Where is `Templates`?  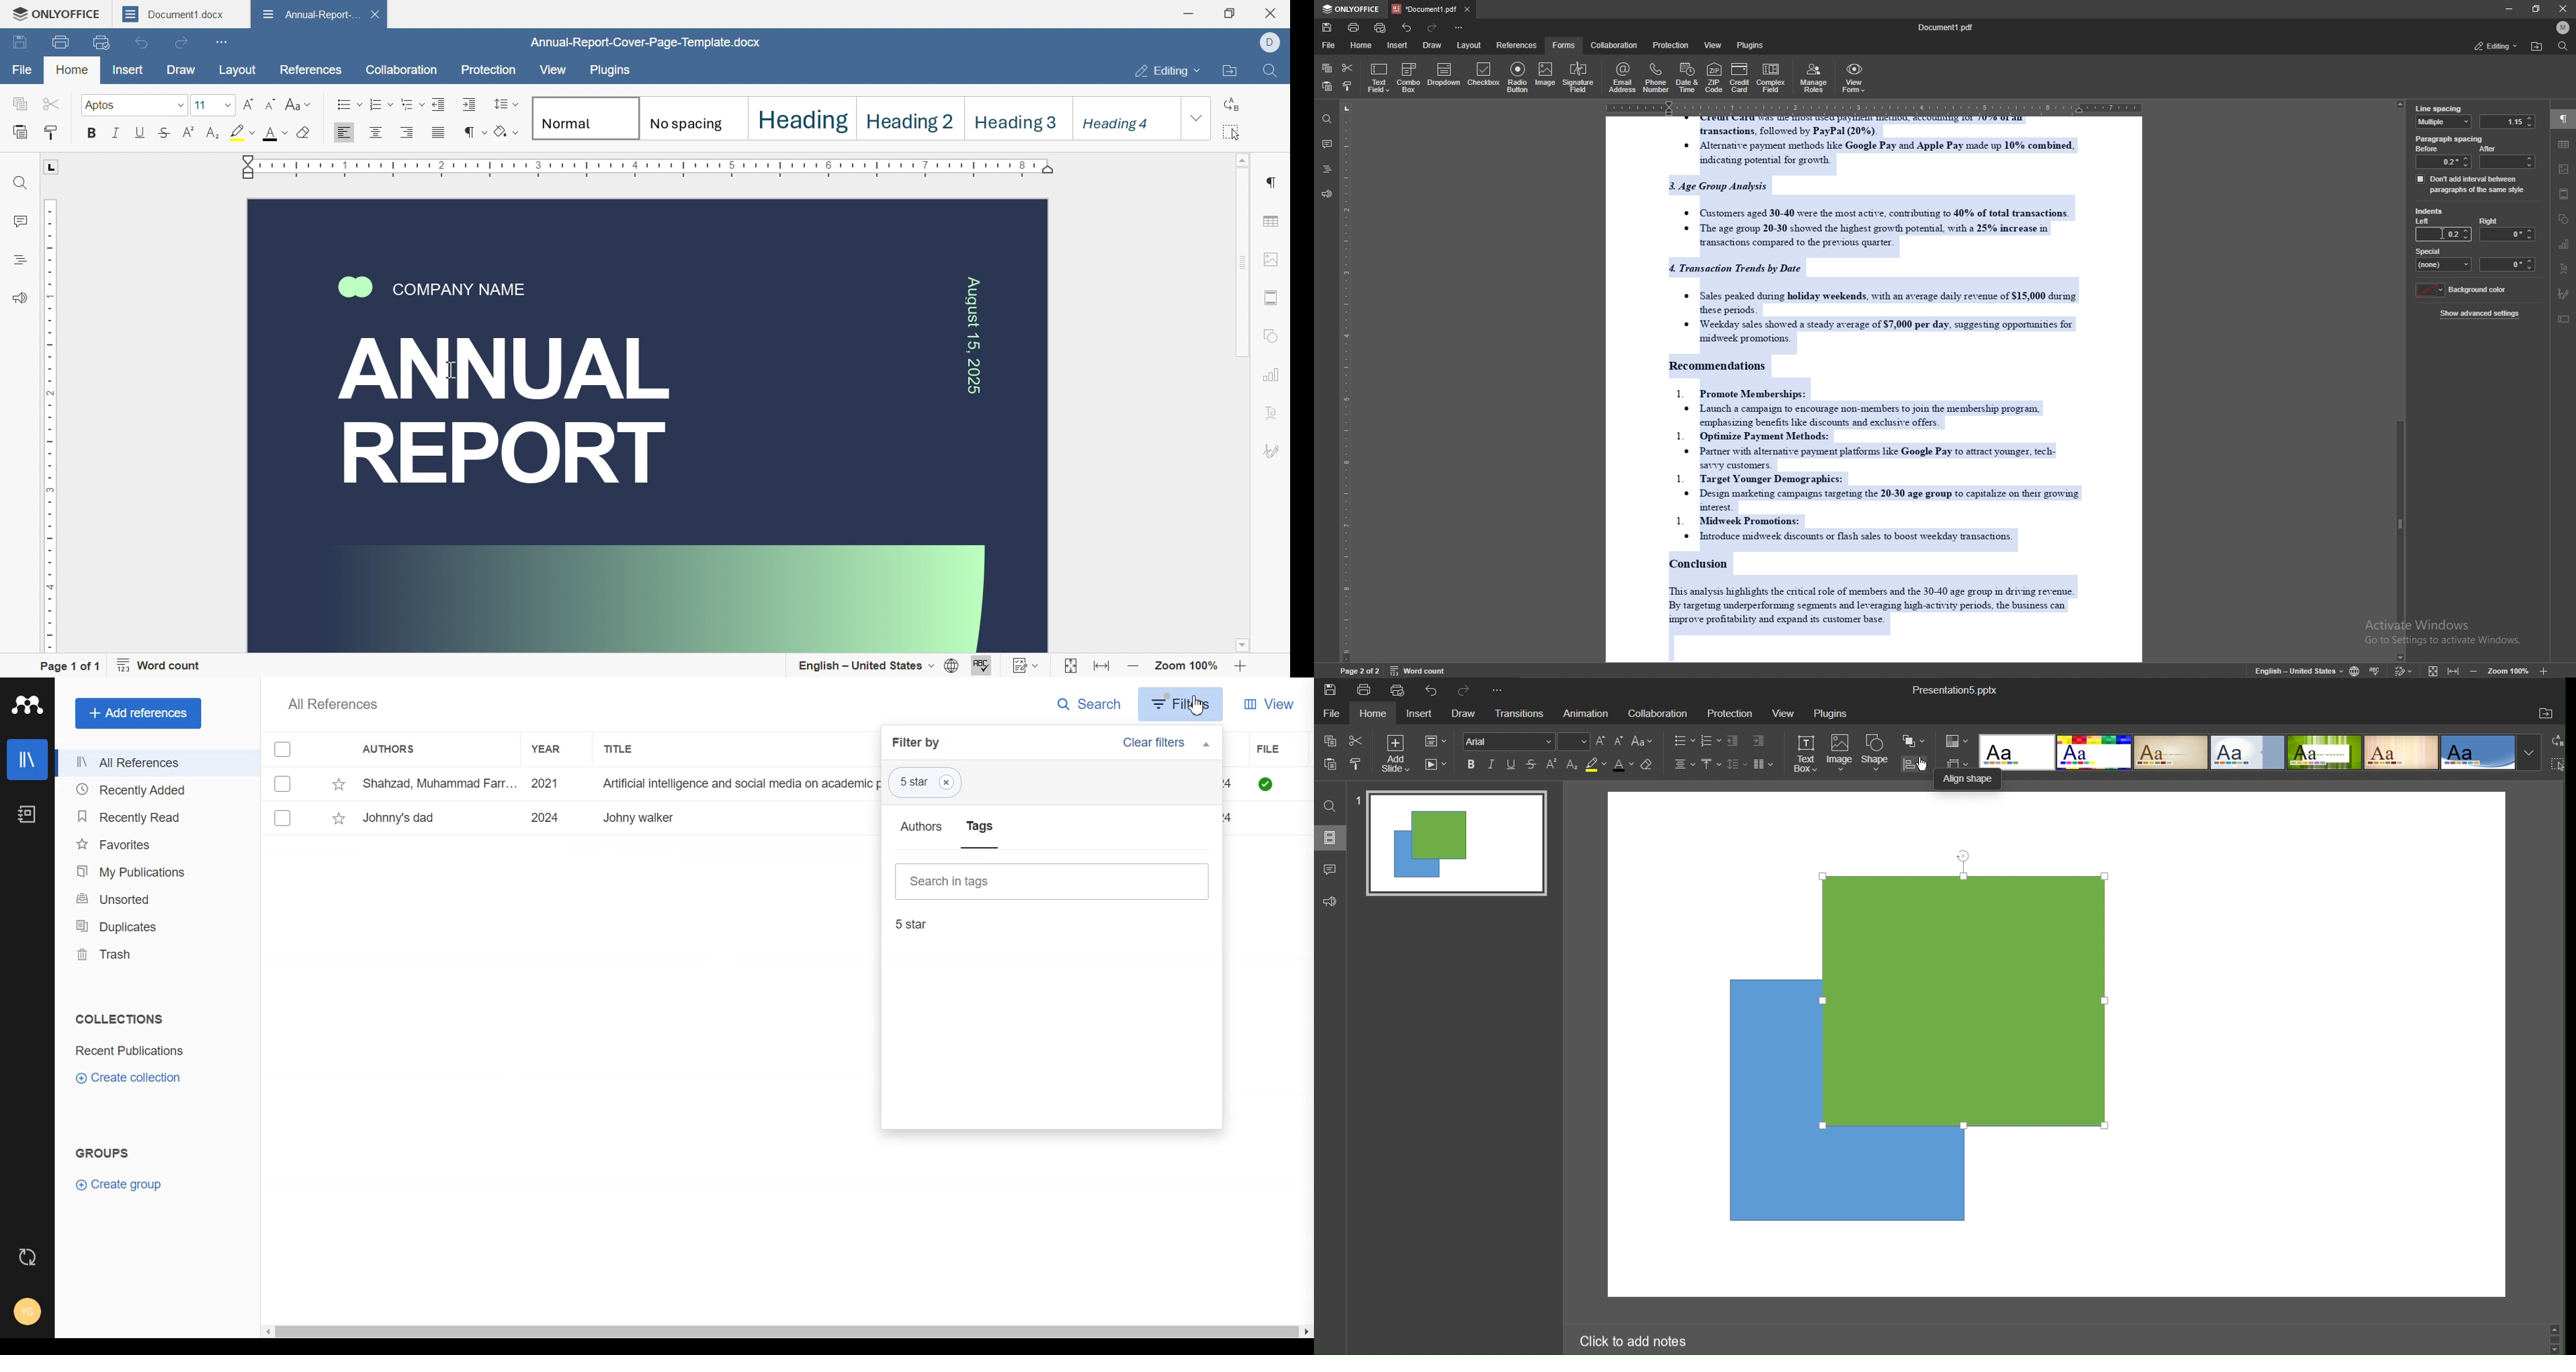
Templates is located at coordinates (2275, 752).